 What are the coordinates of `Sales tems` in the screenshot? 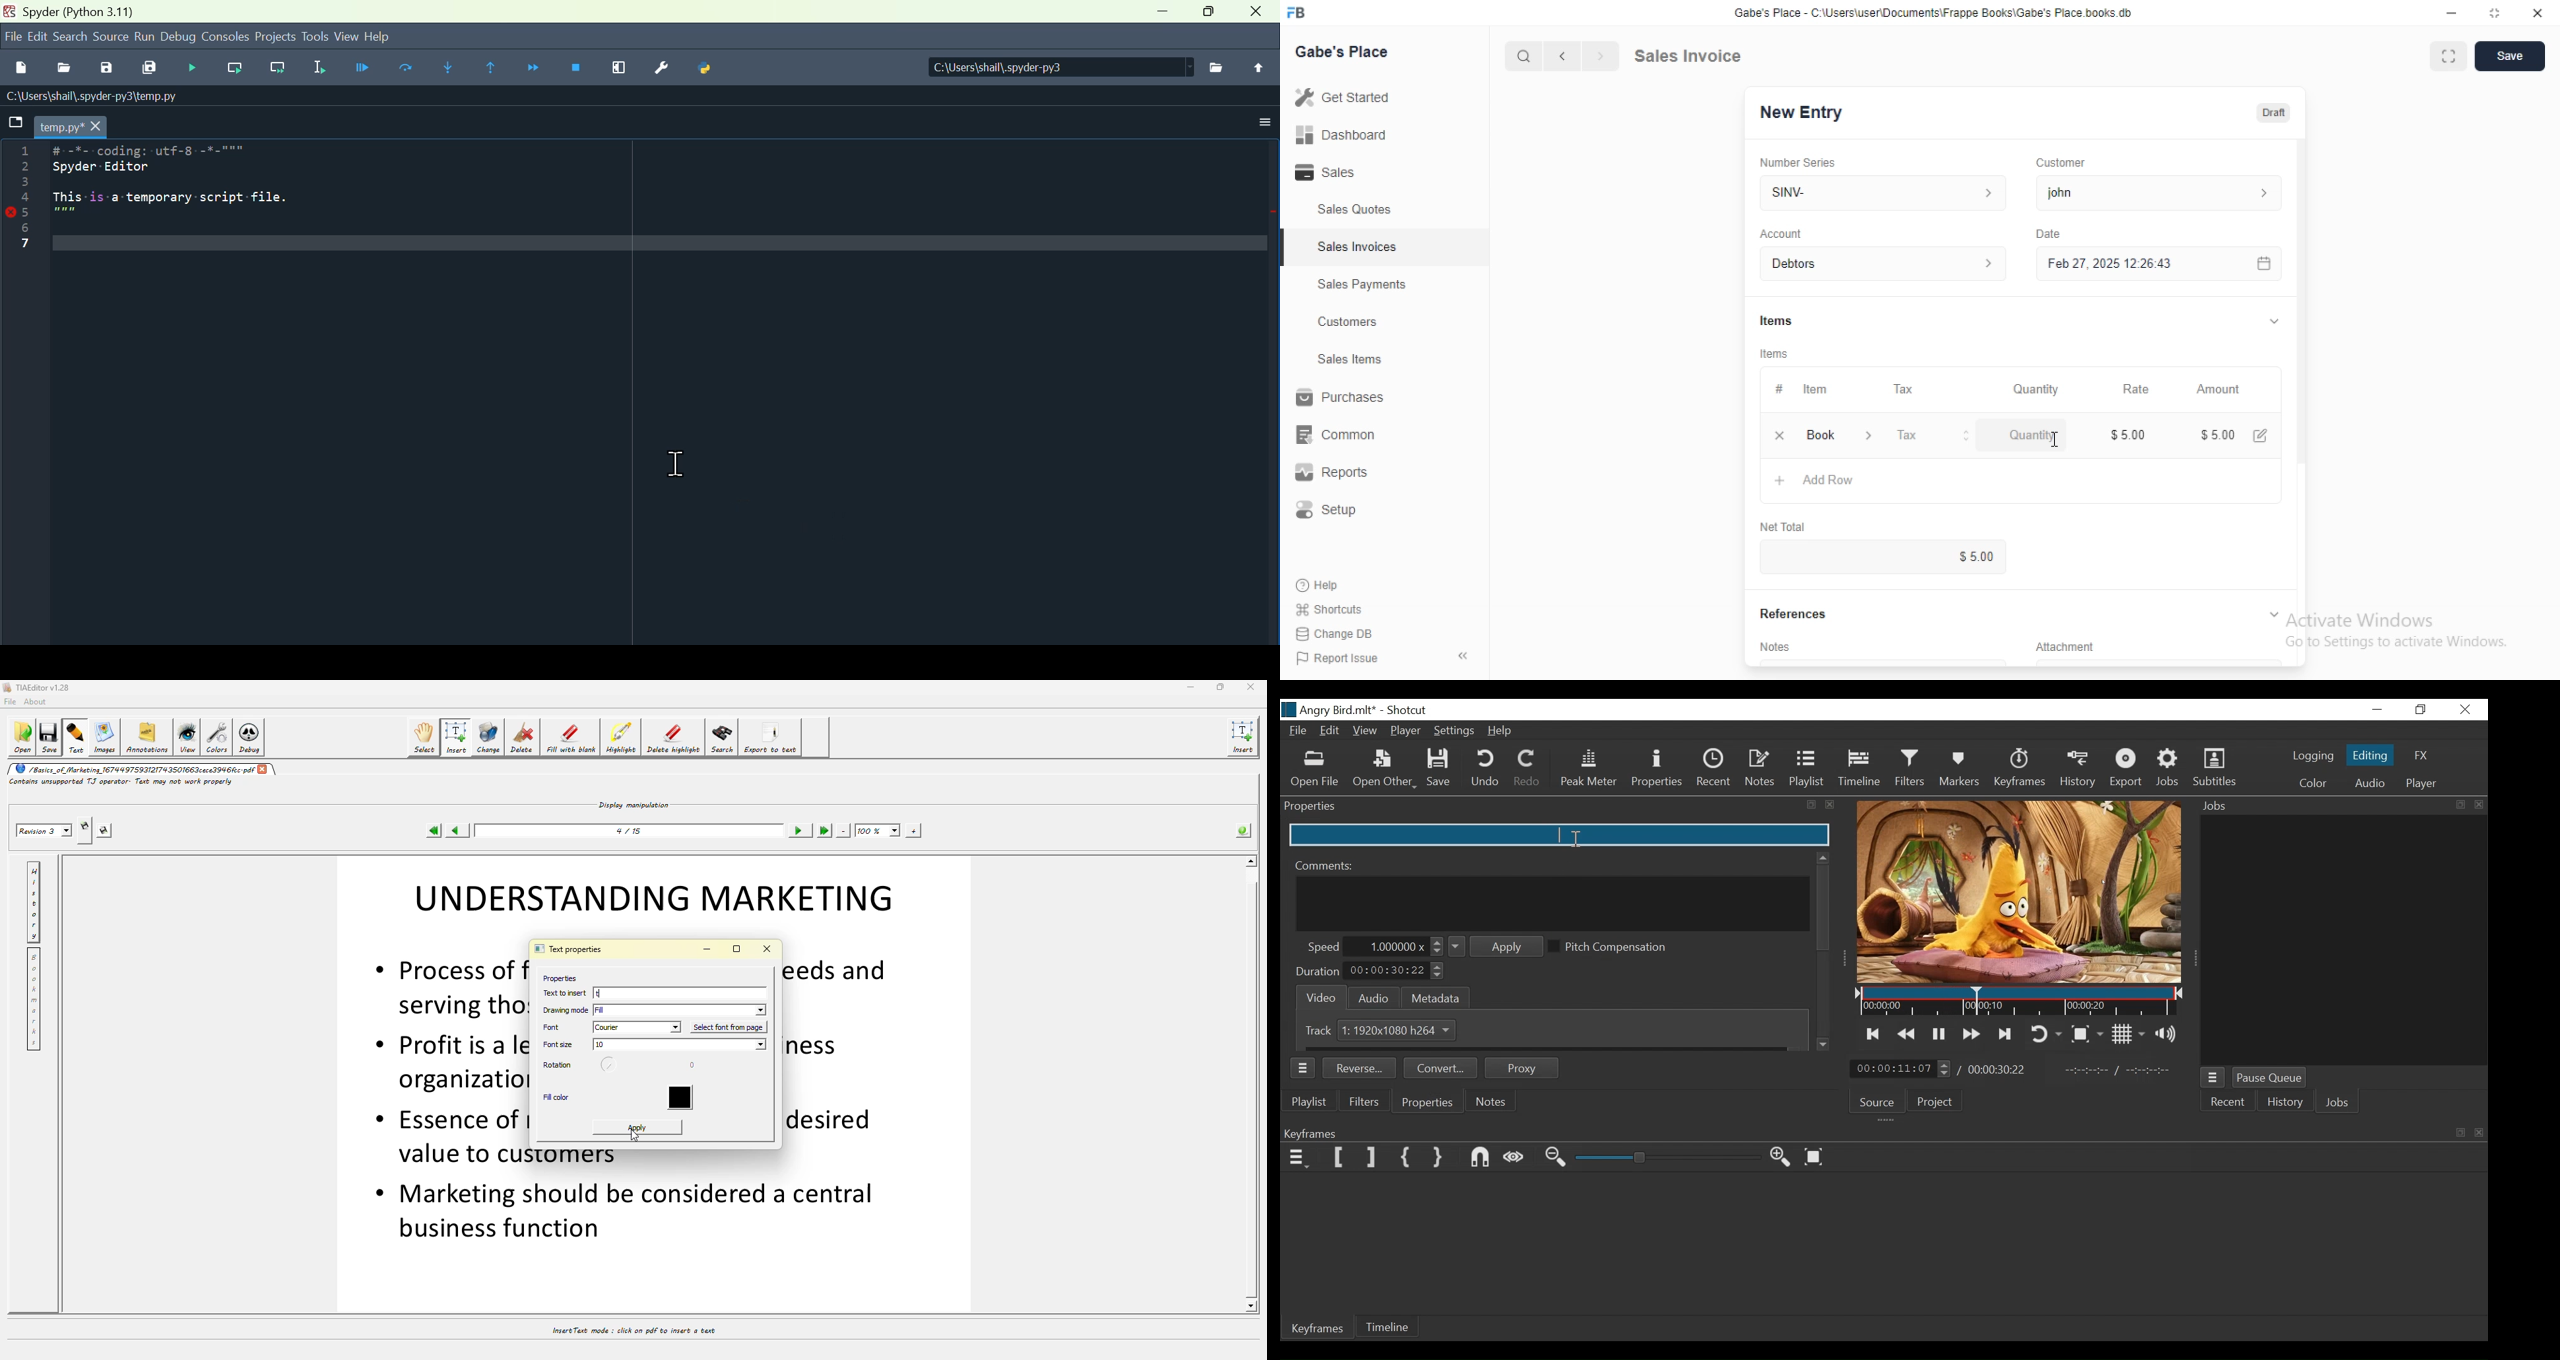 It's located at (1351, 359).